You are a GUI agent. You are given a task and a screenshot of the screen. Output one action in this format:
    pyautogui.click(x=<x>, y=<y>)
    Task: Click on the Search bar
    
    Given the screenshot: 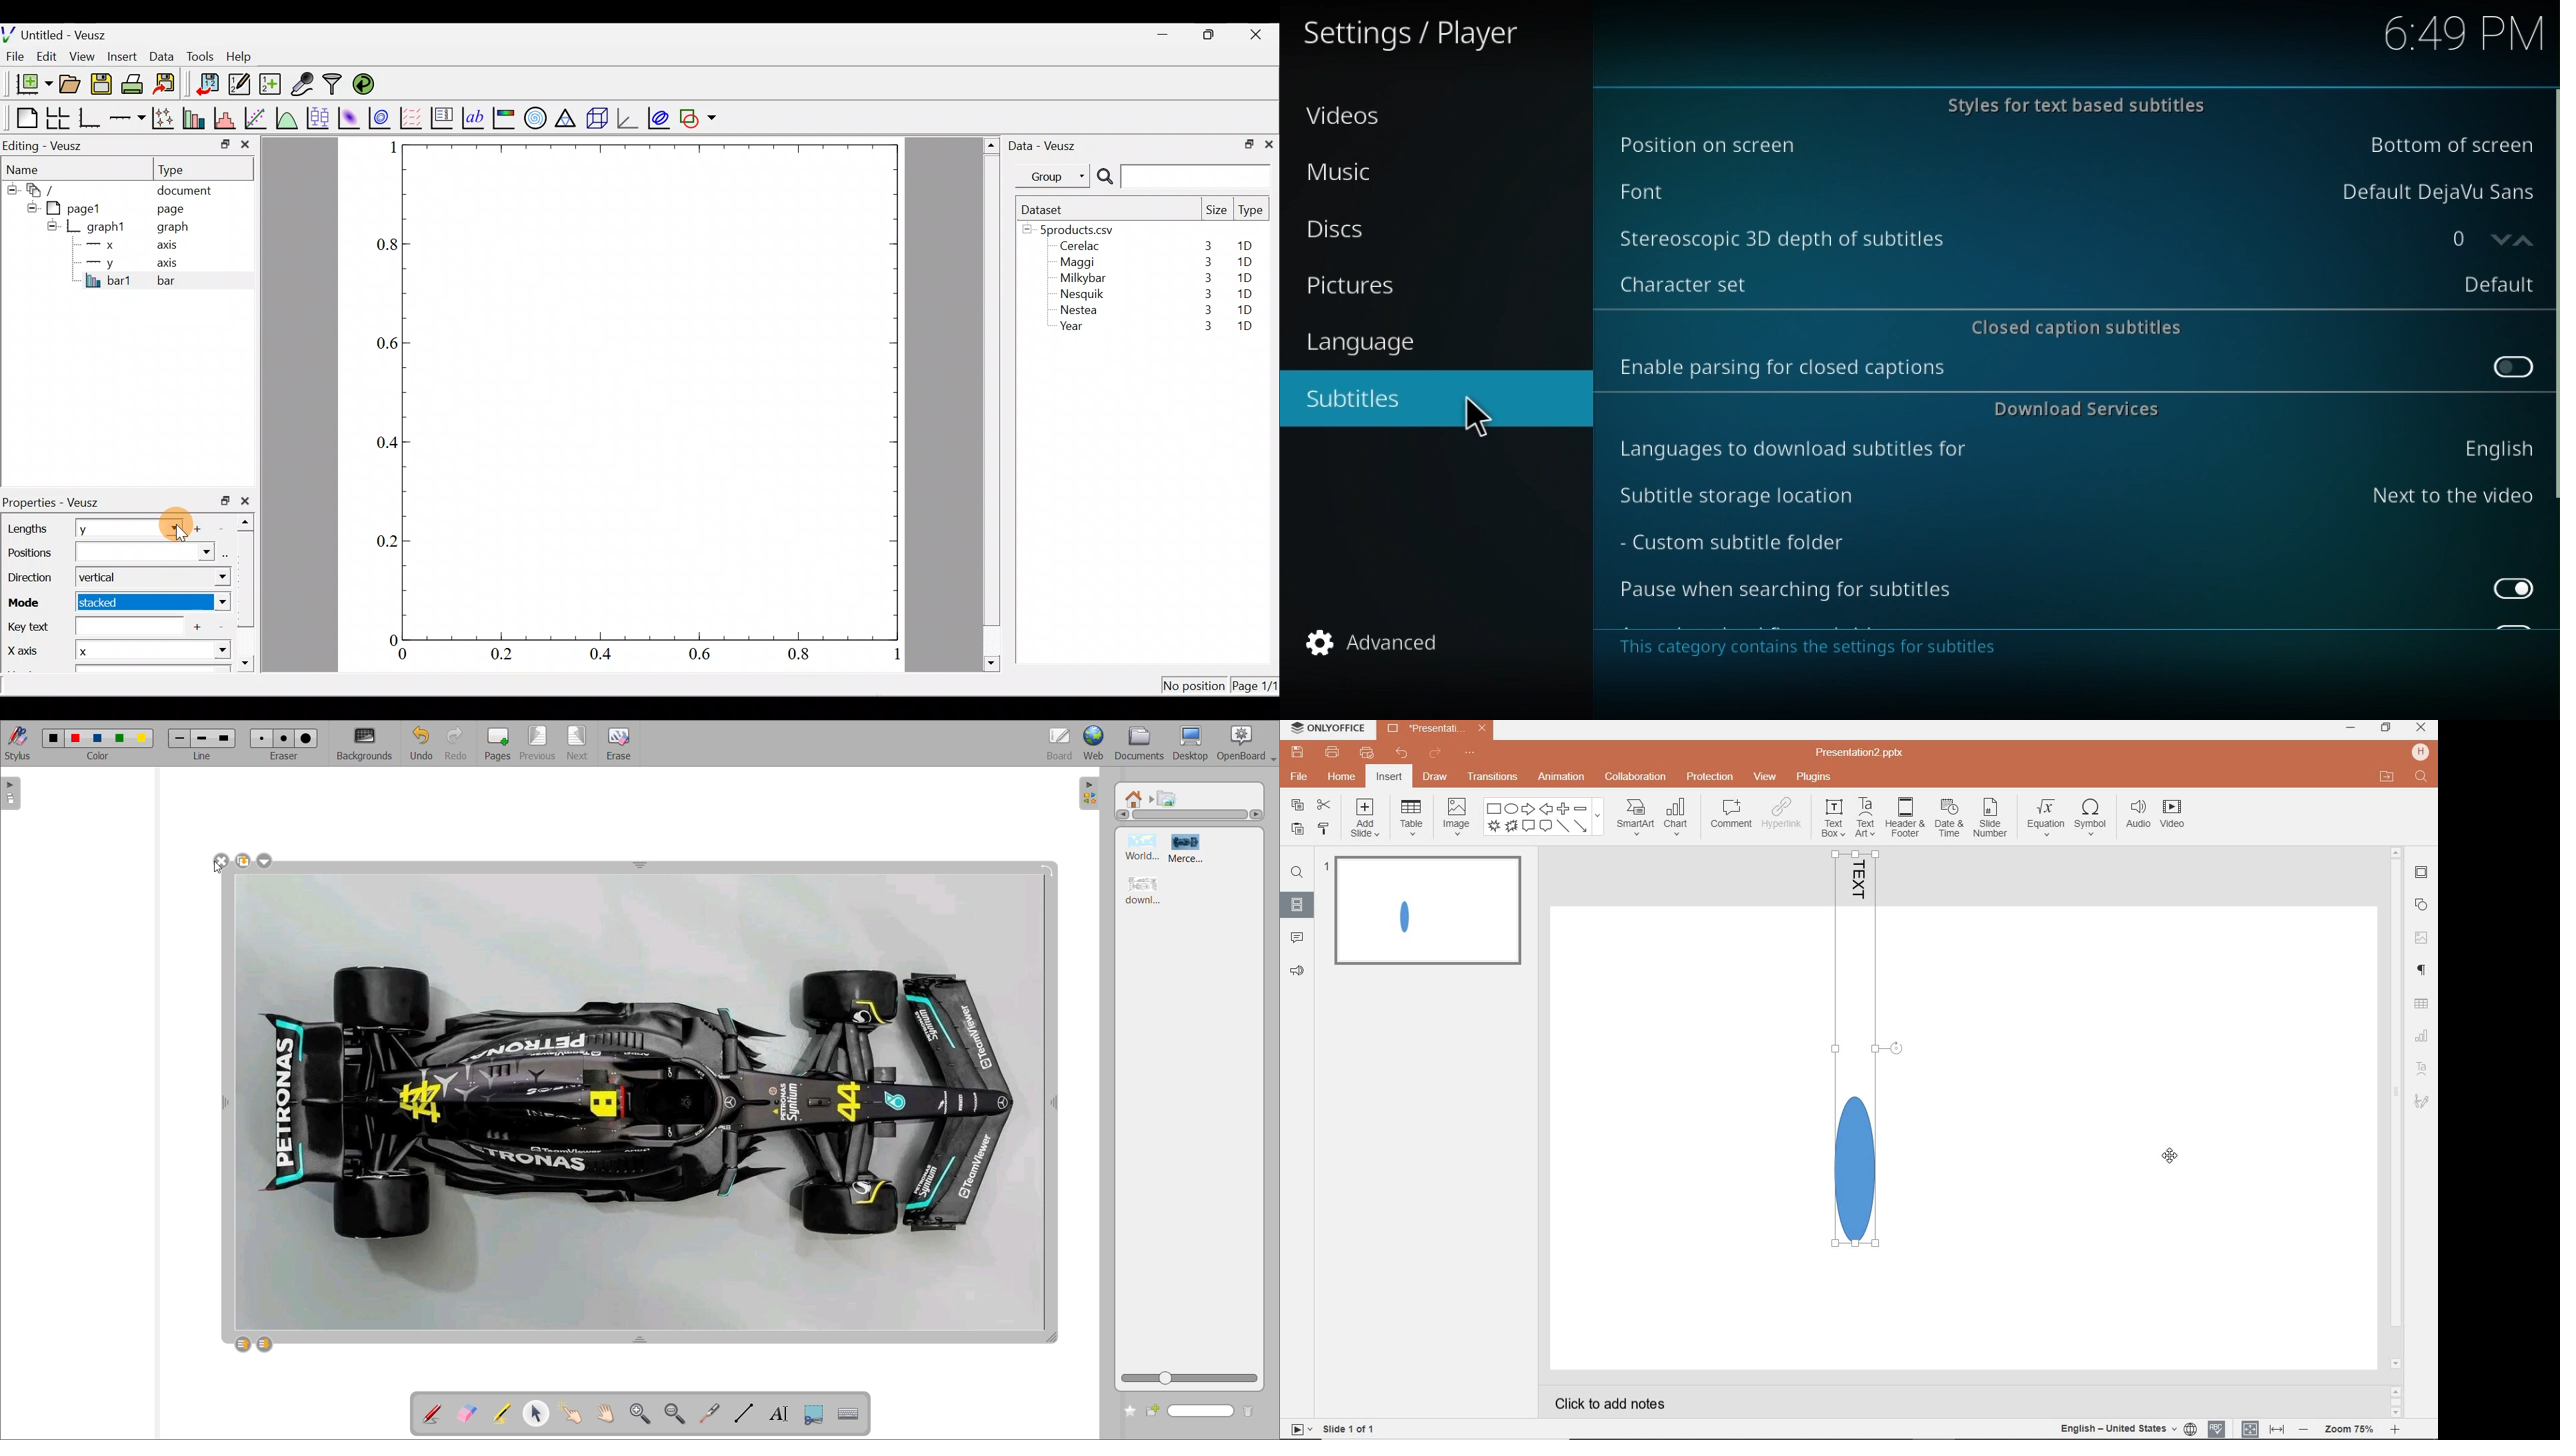 What is the action you would take?
    pyautogui.click(x=1181, y=177)
    